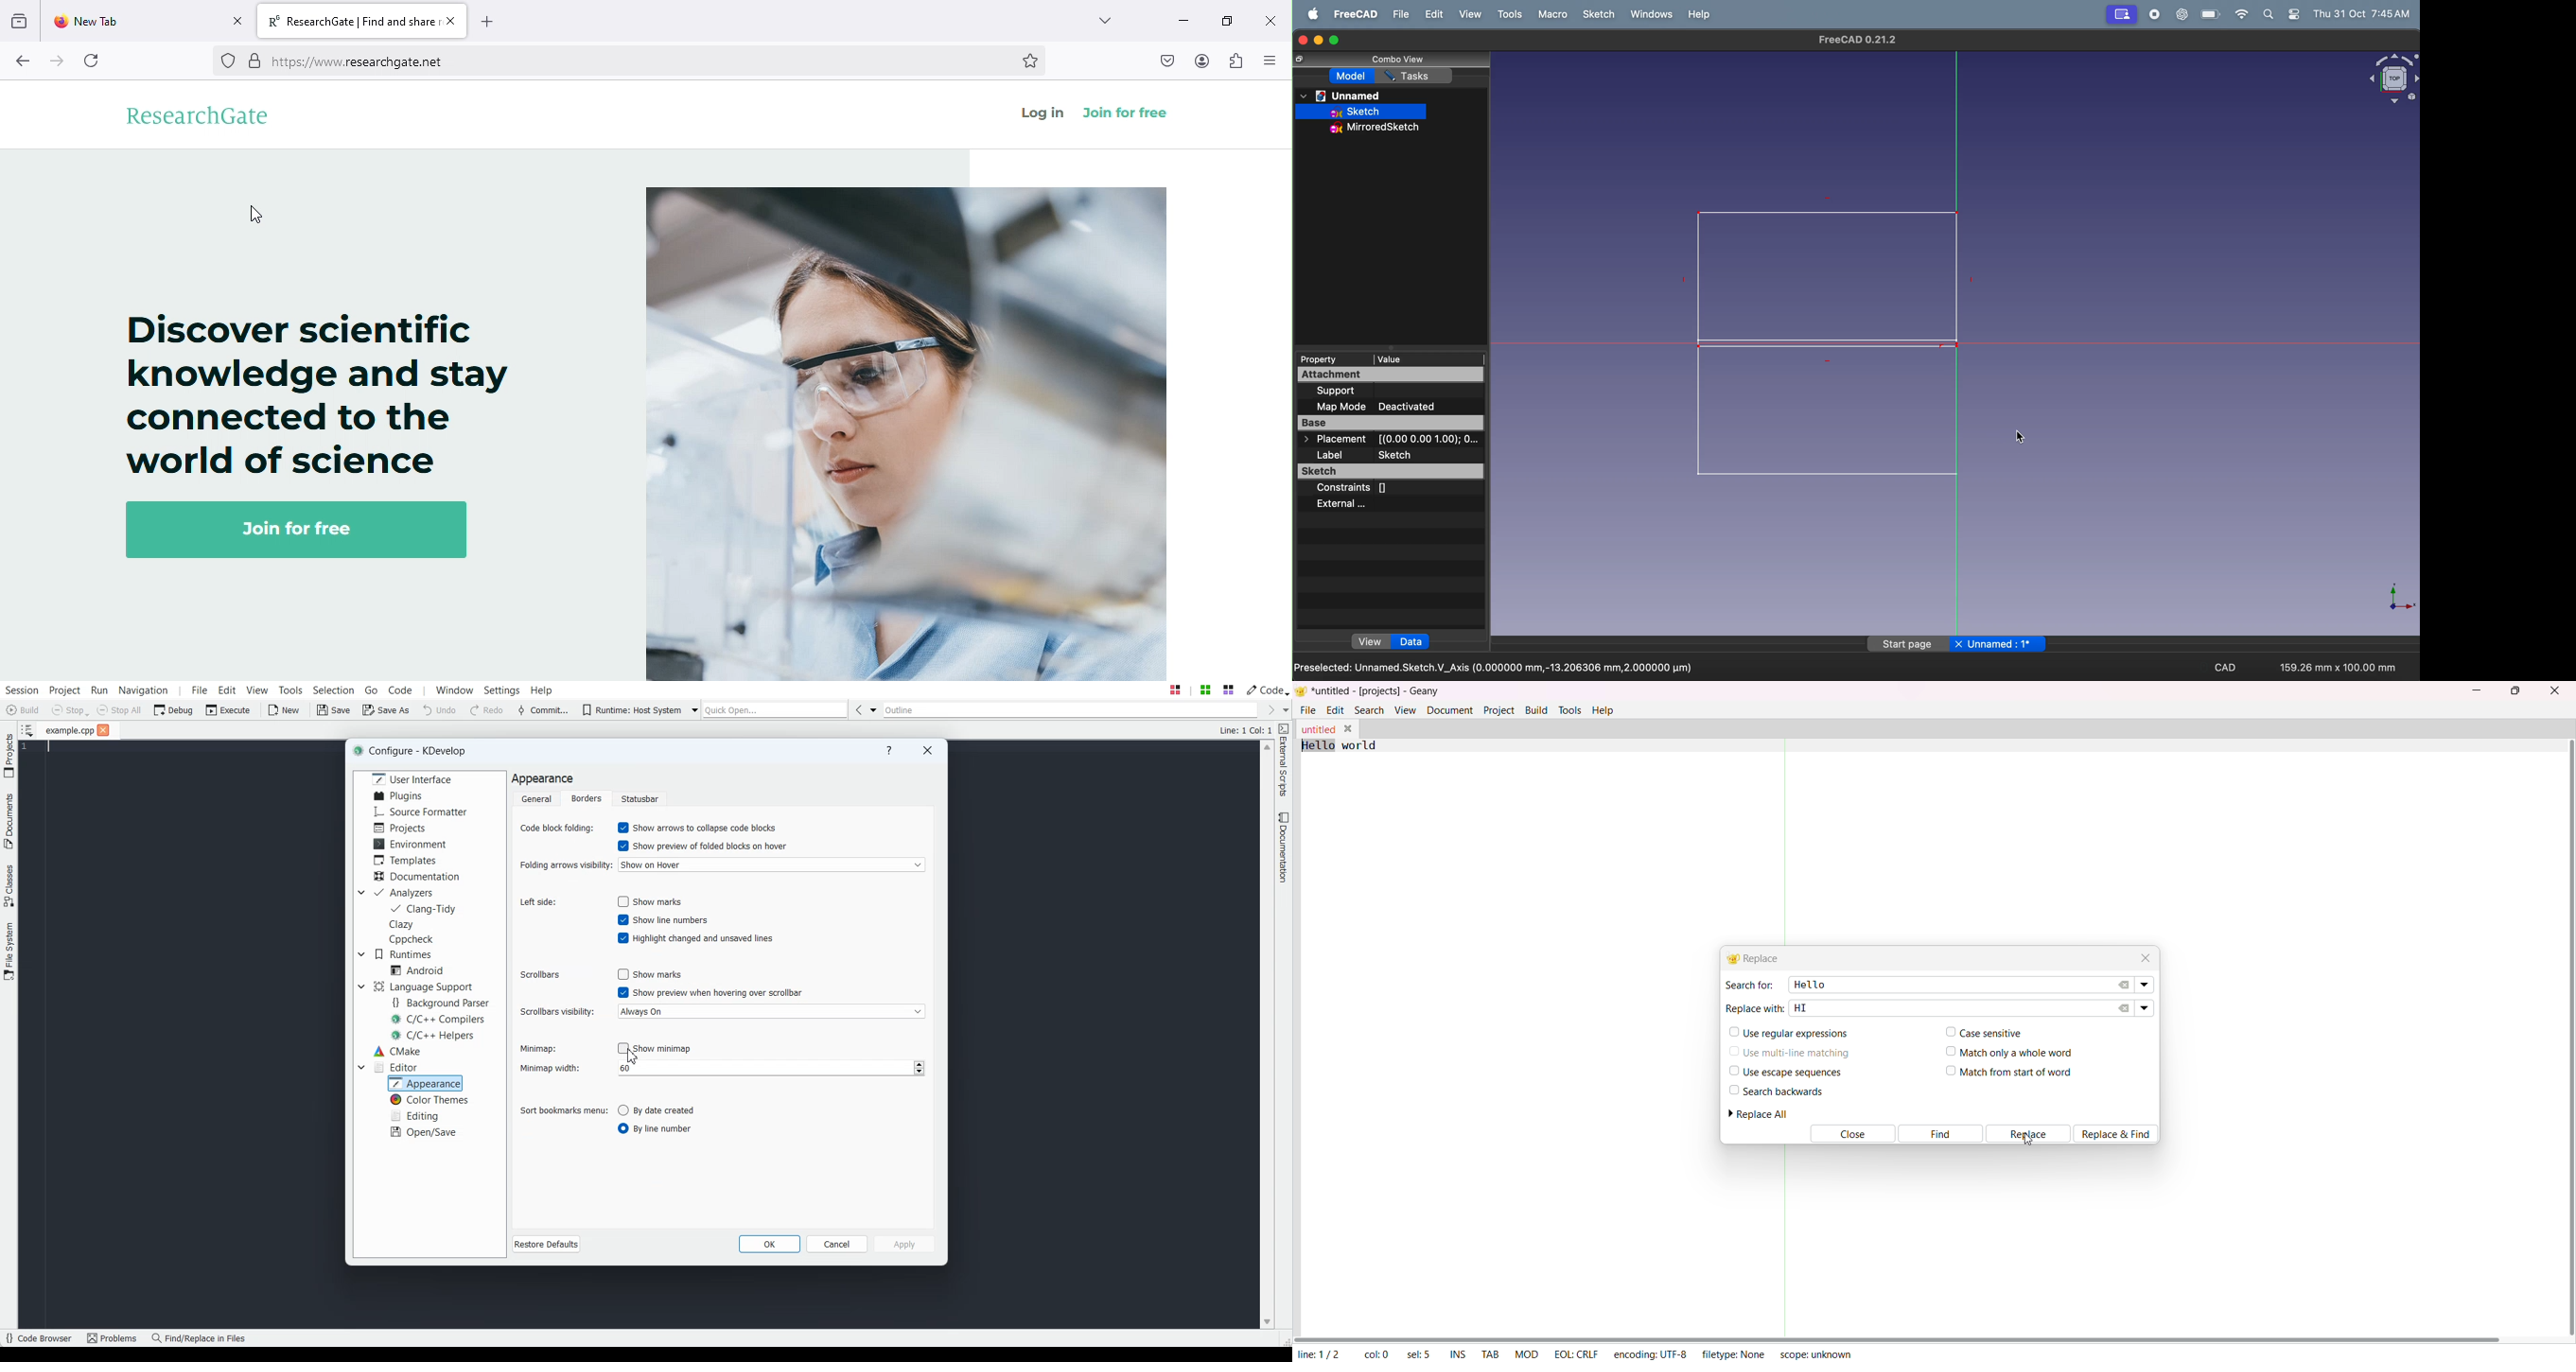  Describe the element at coordinates (1550, 16) in the screenshot. I see `marco` at that location.